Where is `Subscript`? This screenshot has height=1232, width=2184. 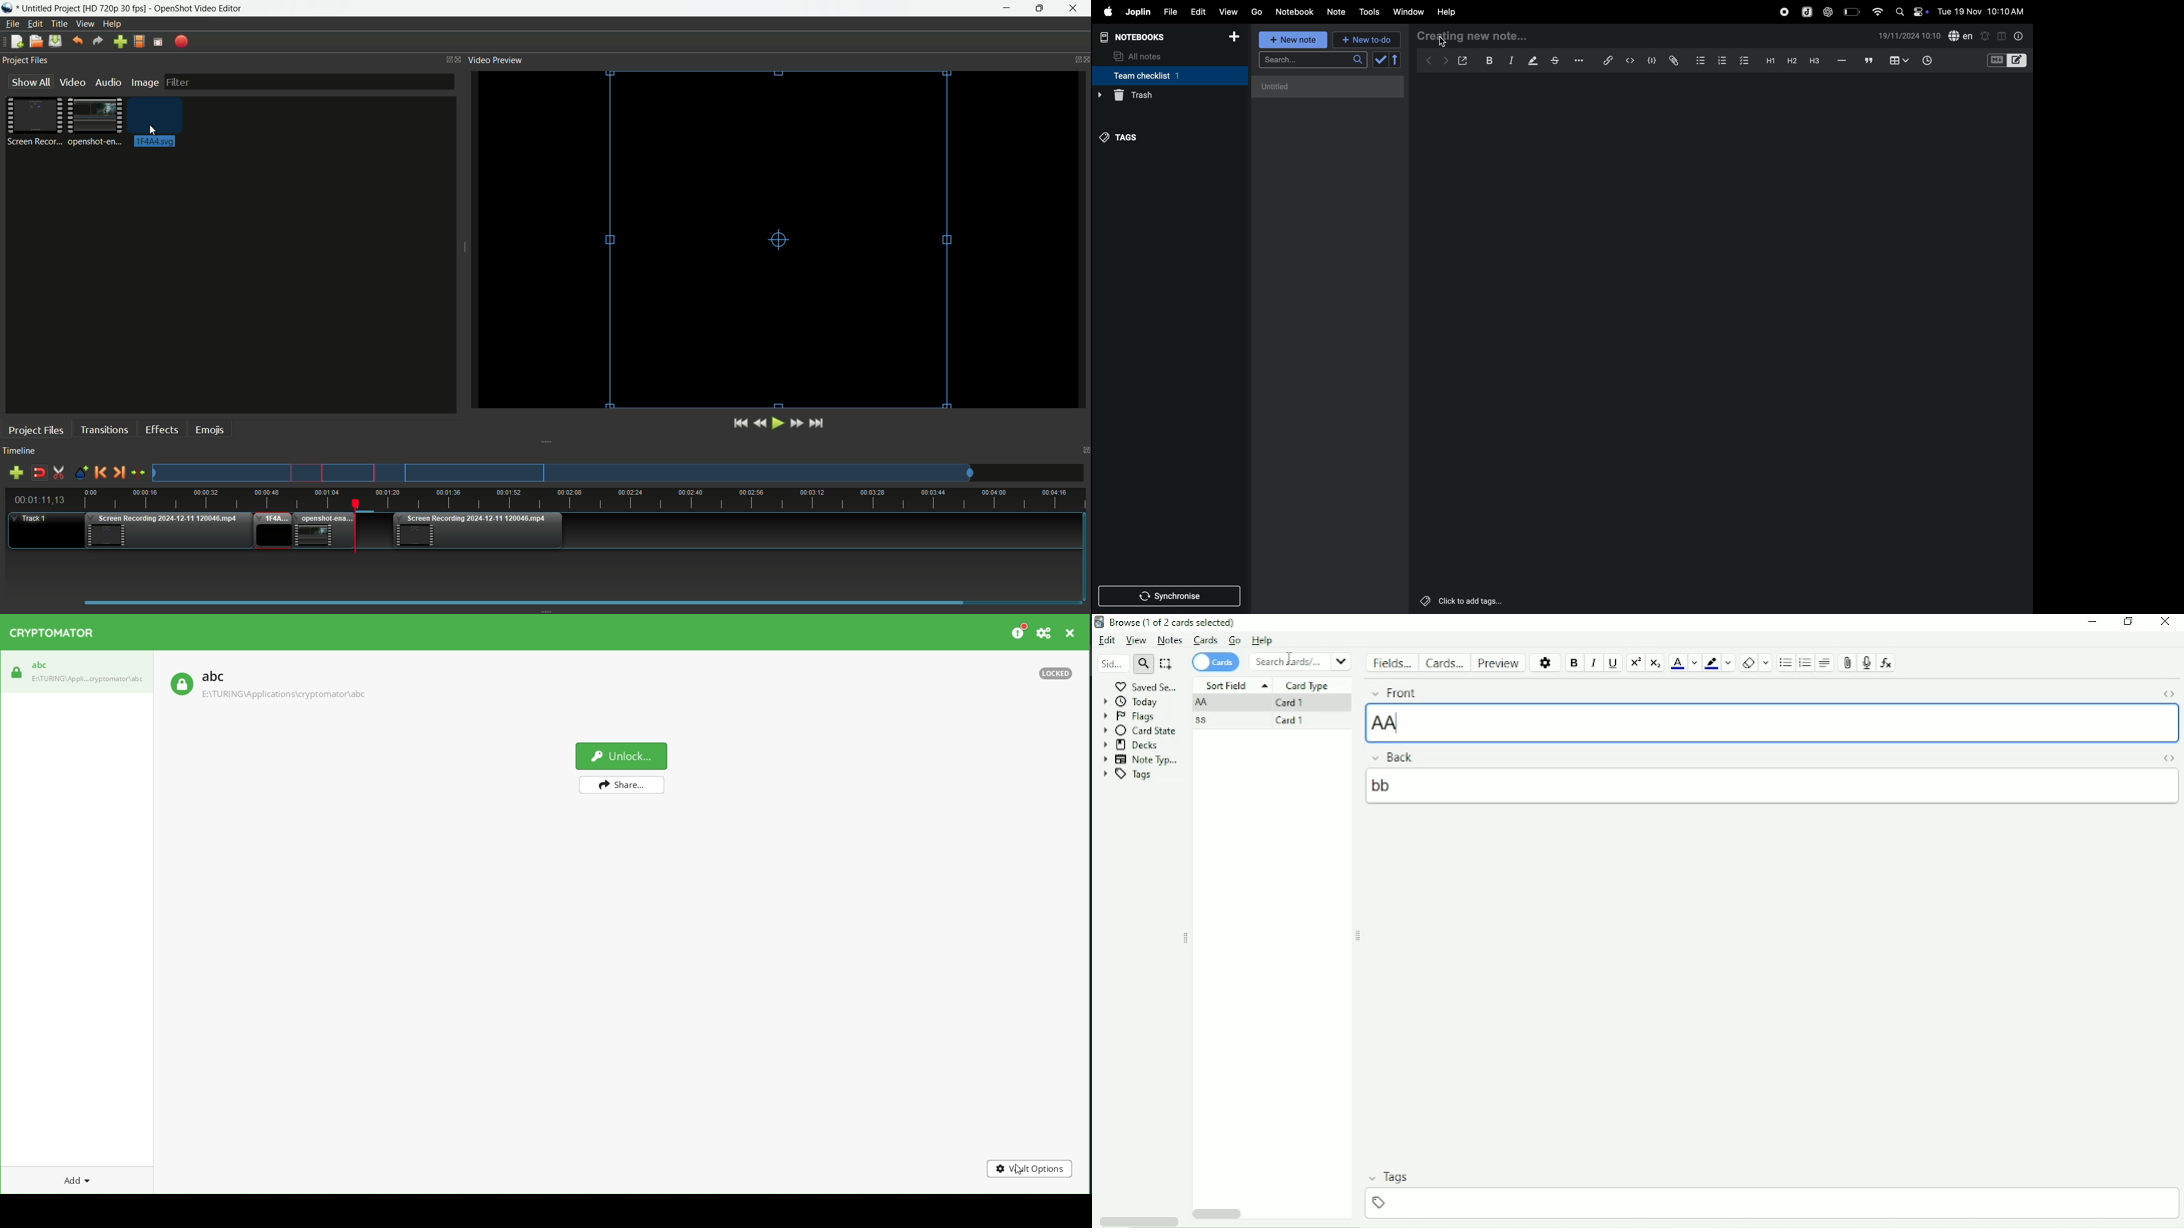
Subscript is located at coordinates (1656, 663).